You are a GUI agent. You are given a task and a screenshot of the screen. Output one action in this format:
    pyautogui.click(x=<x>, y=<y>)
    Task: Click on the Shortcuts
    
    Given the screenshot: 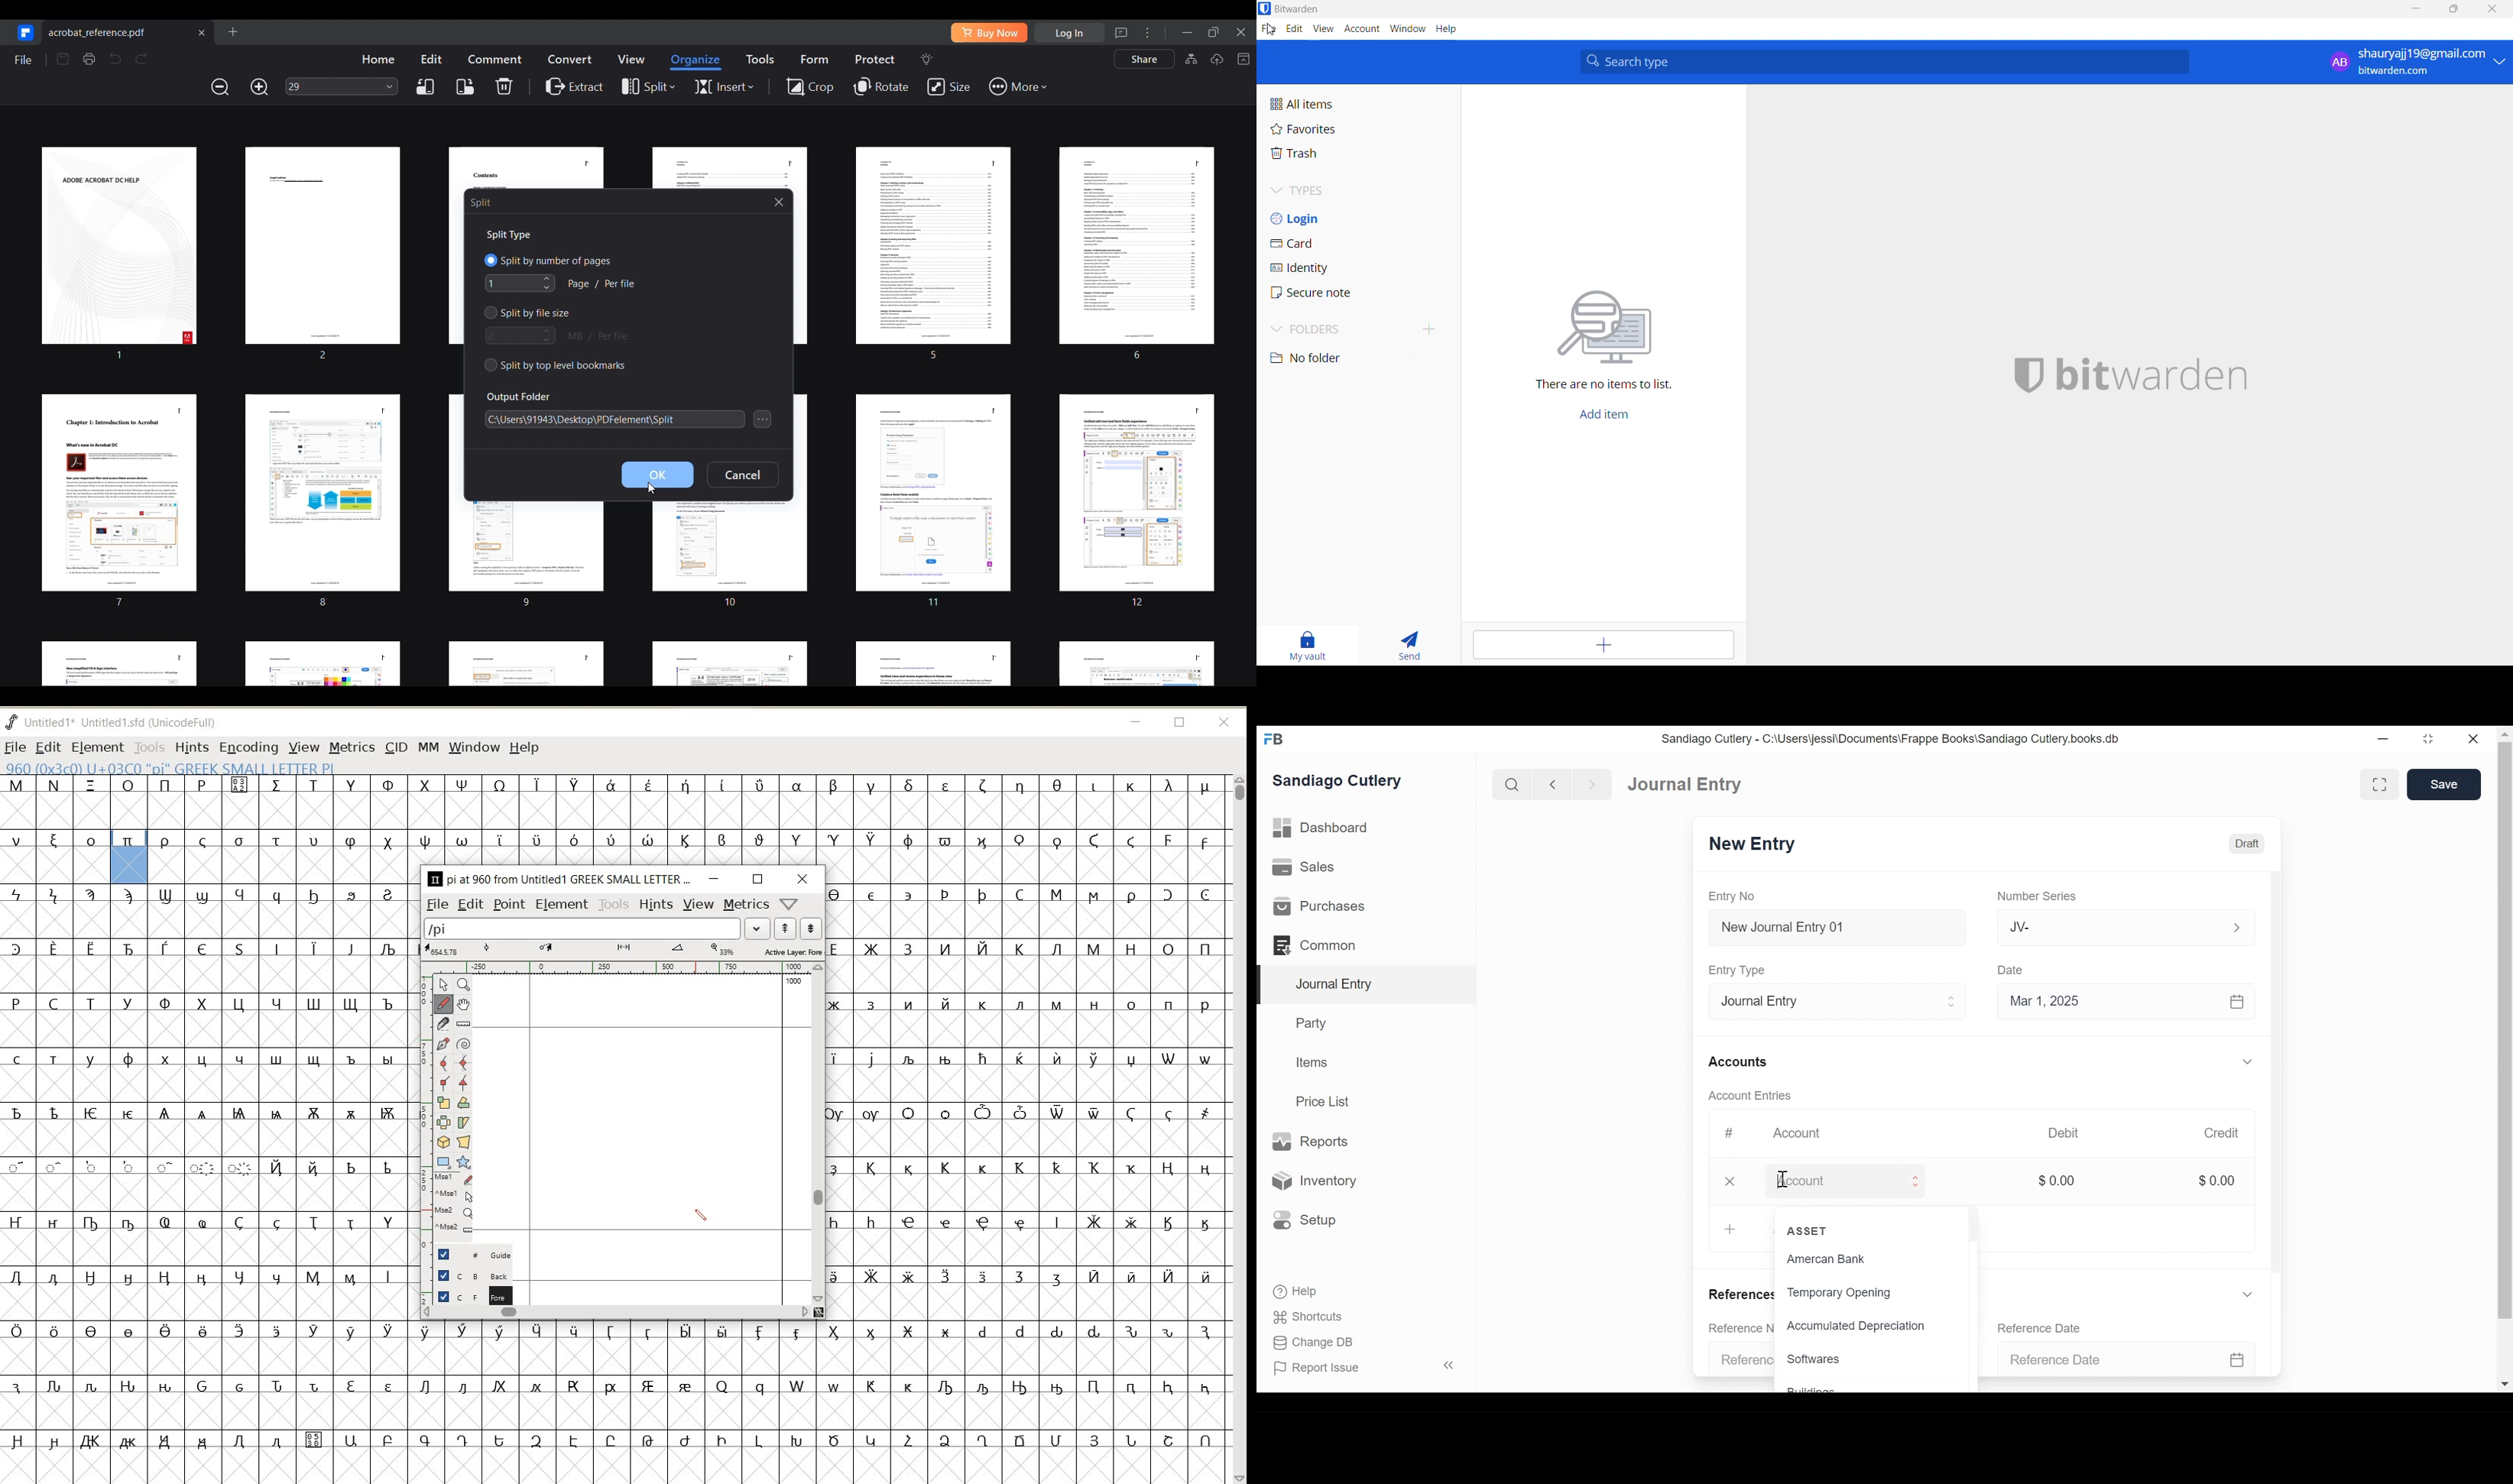 What is the action you would take?
    pyautogui.click(x=1302, y=1318)
    